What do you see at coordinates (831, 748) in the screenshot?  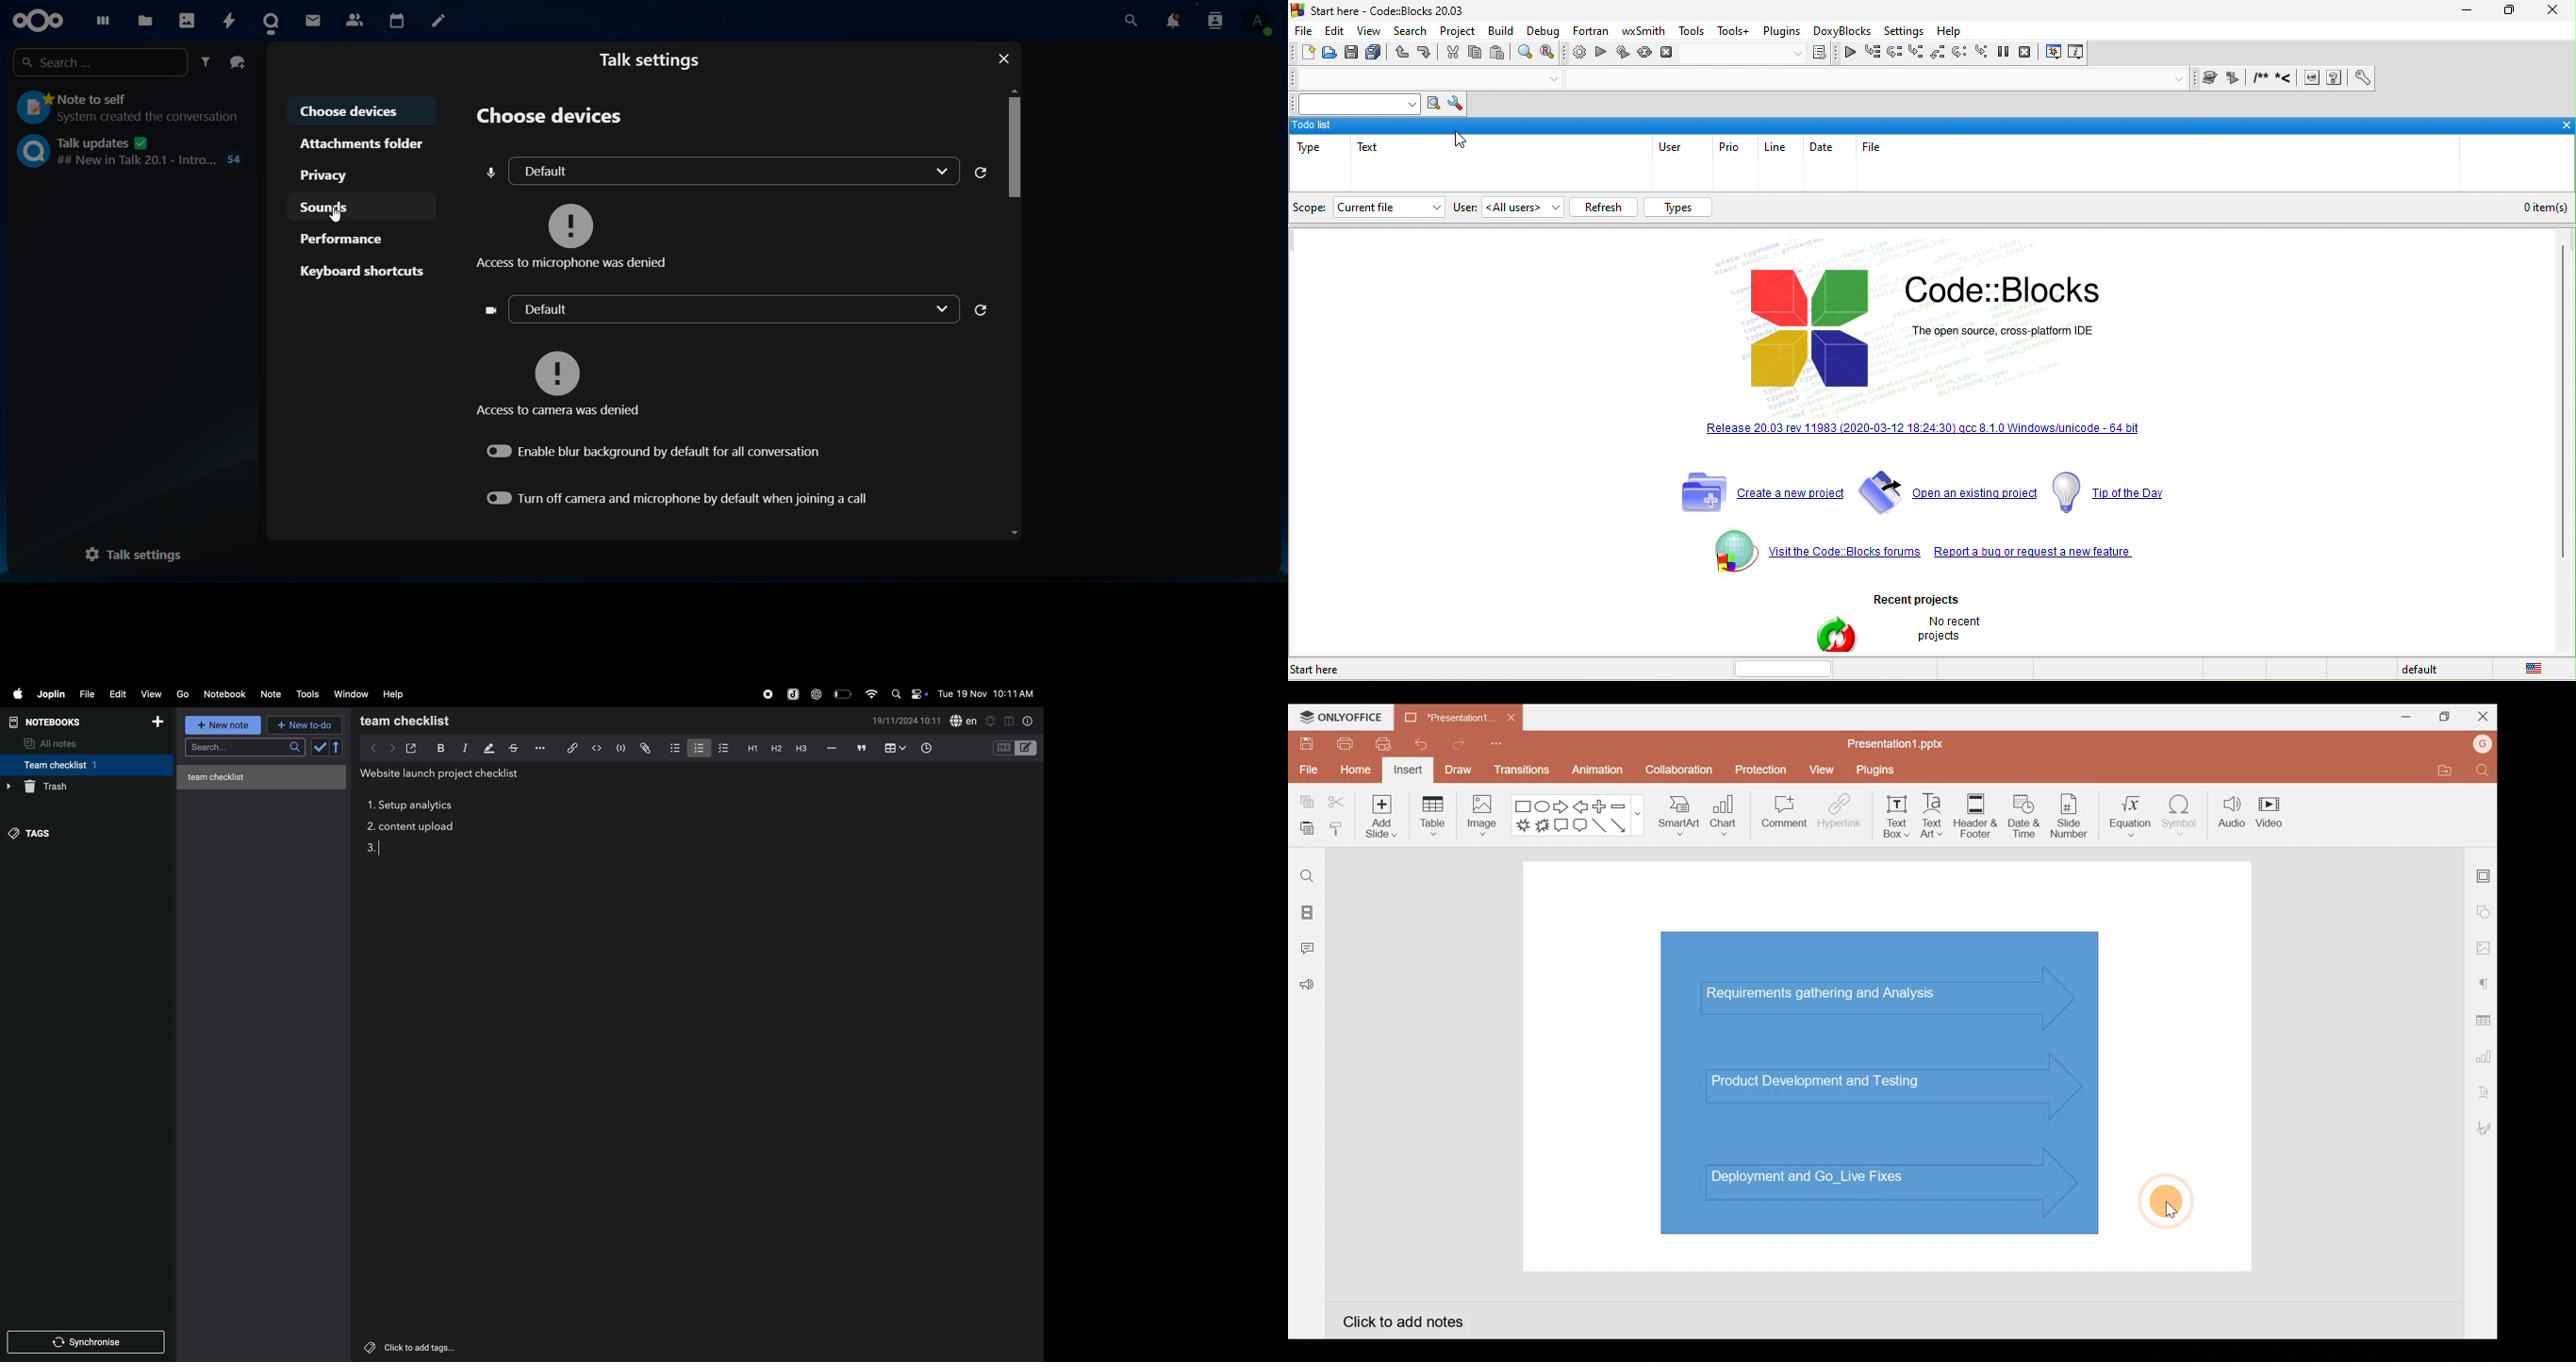 I see `hifen` at bounding box center [831, 748].